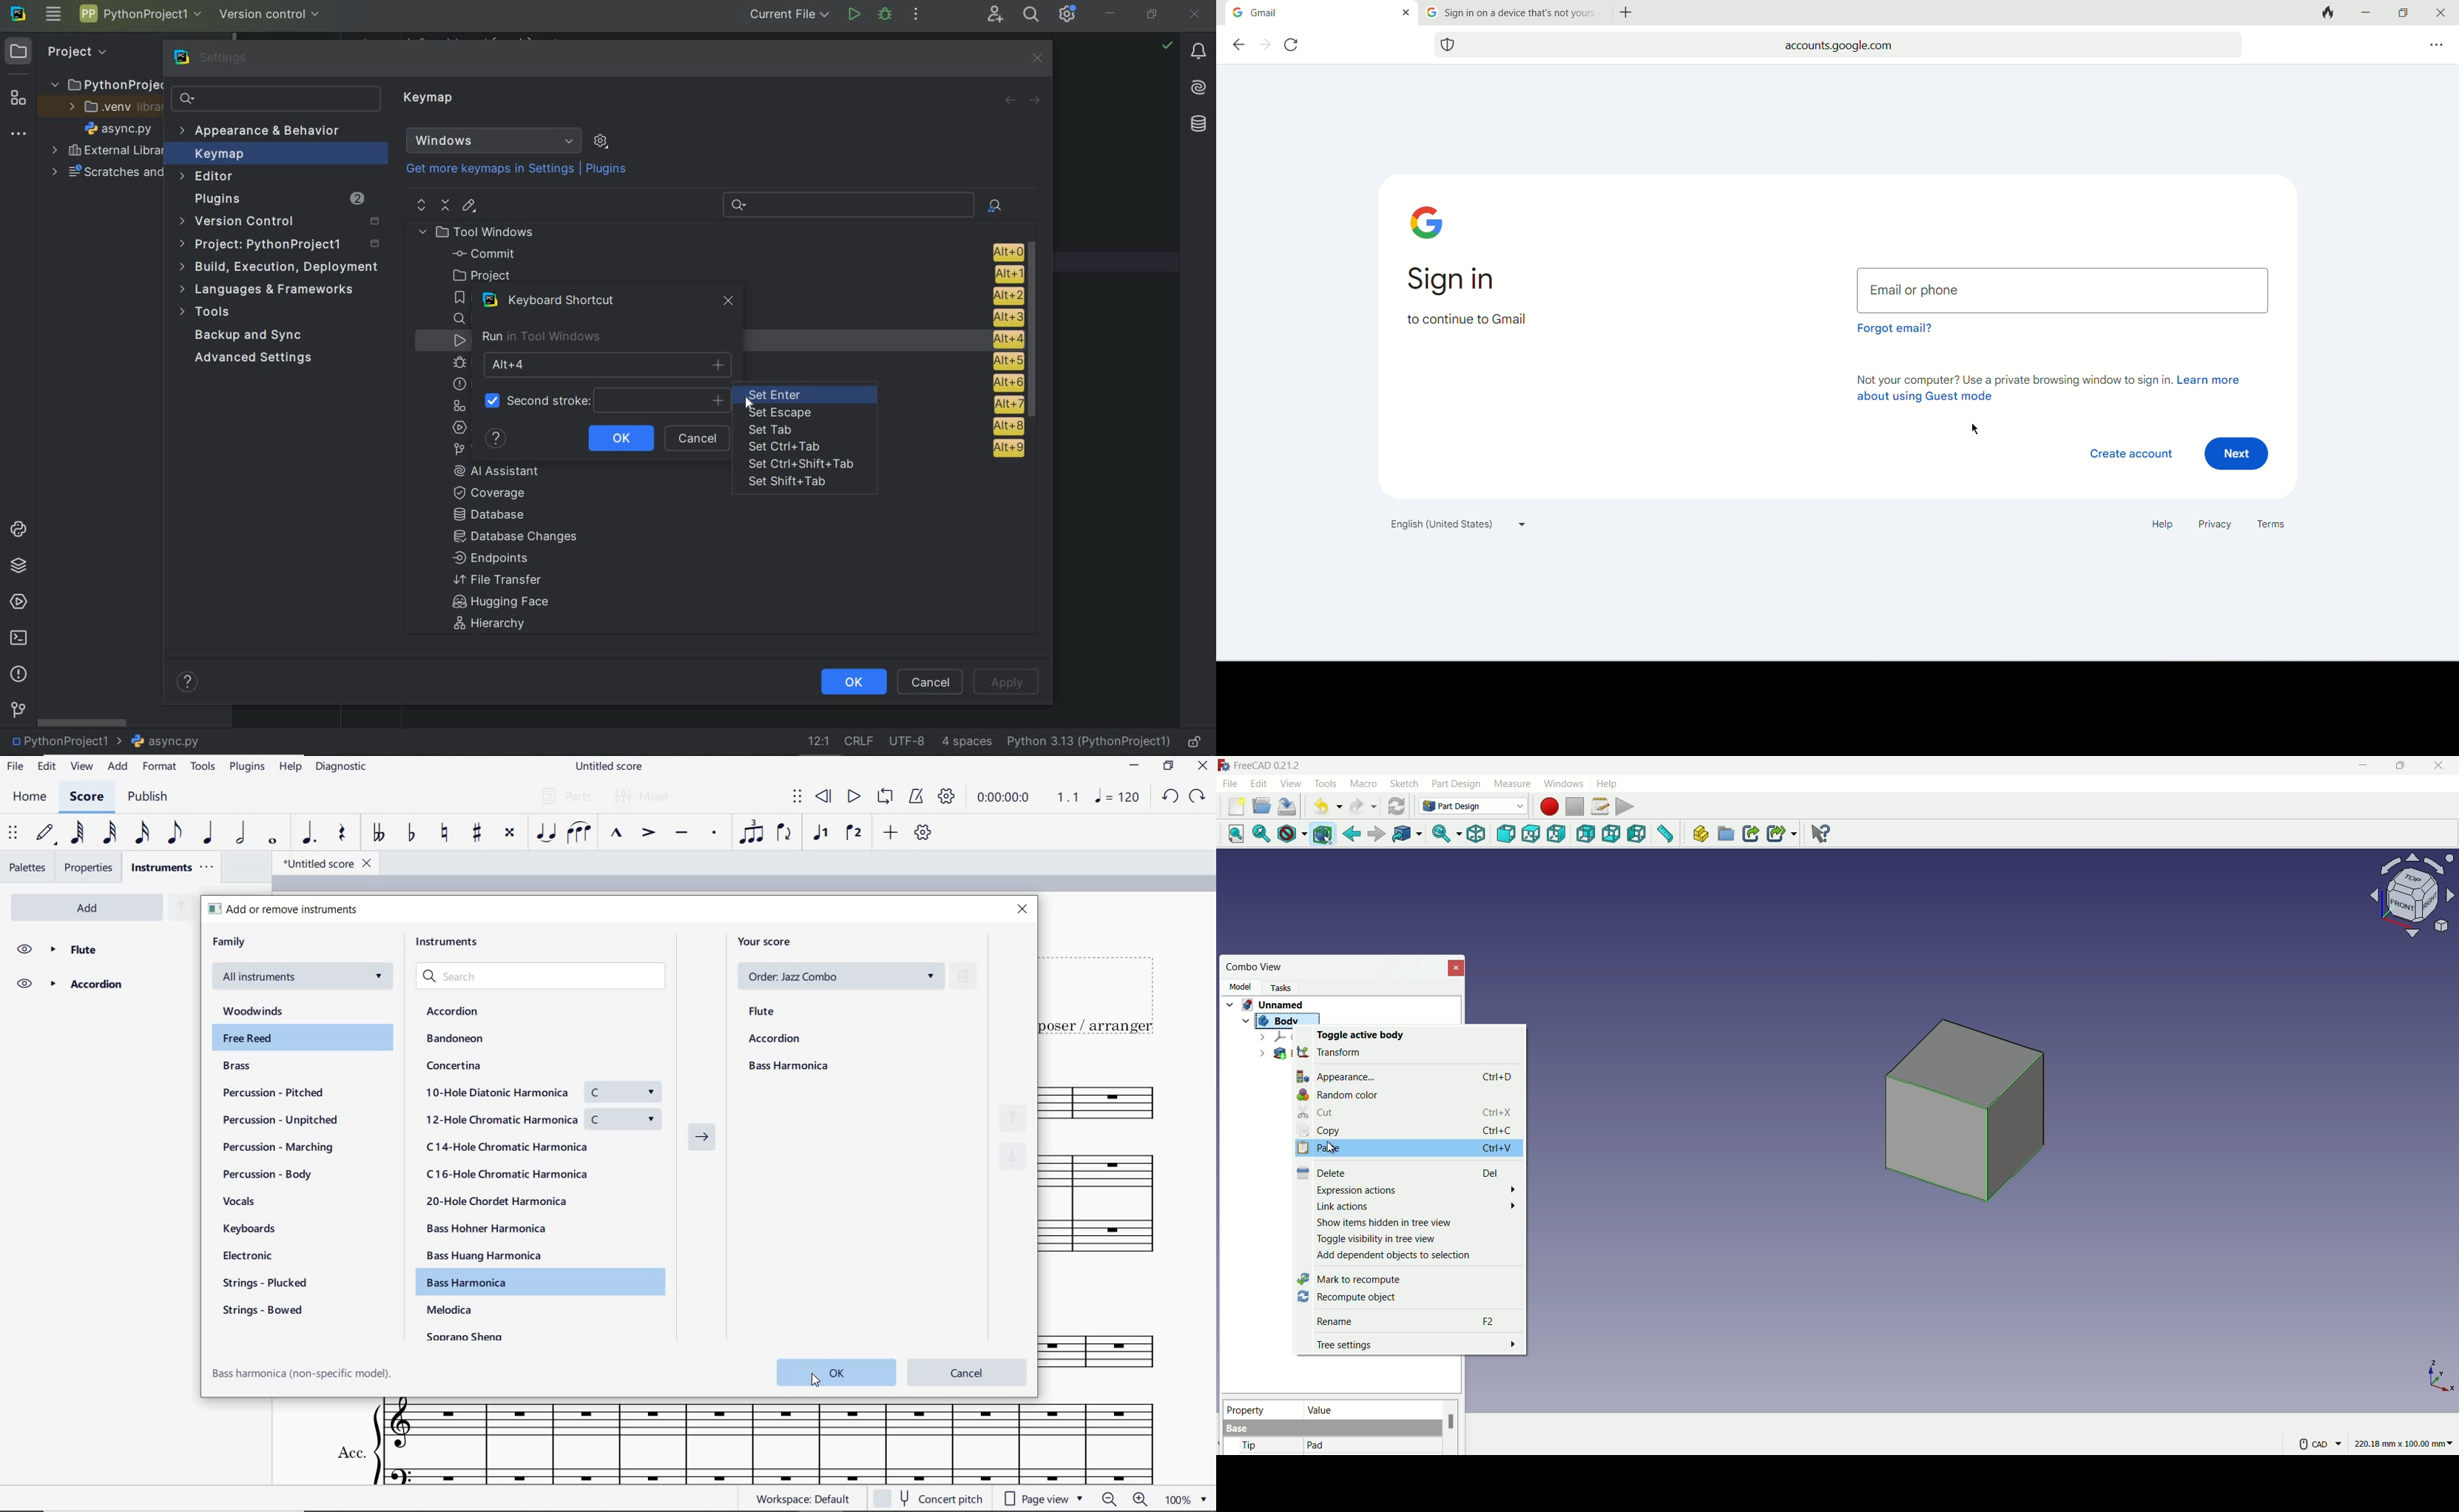 The width and height of the screenshot is (2464, 1512). I want to click on Bass Harmonica, so click(470, 1284).